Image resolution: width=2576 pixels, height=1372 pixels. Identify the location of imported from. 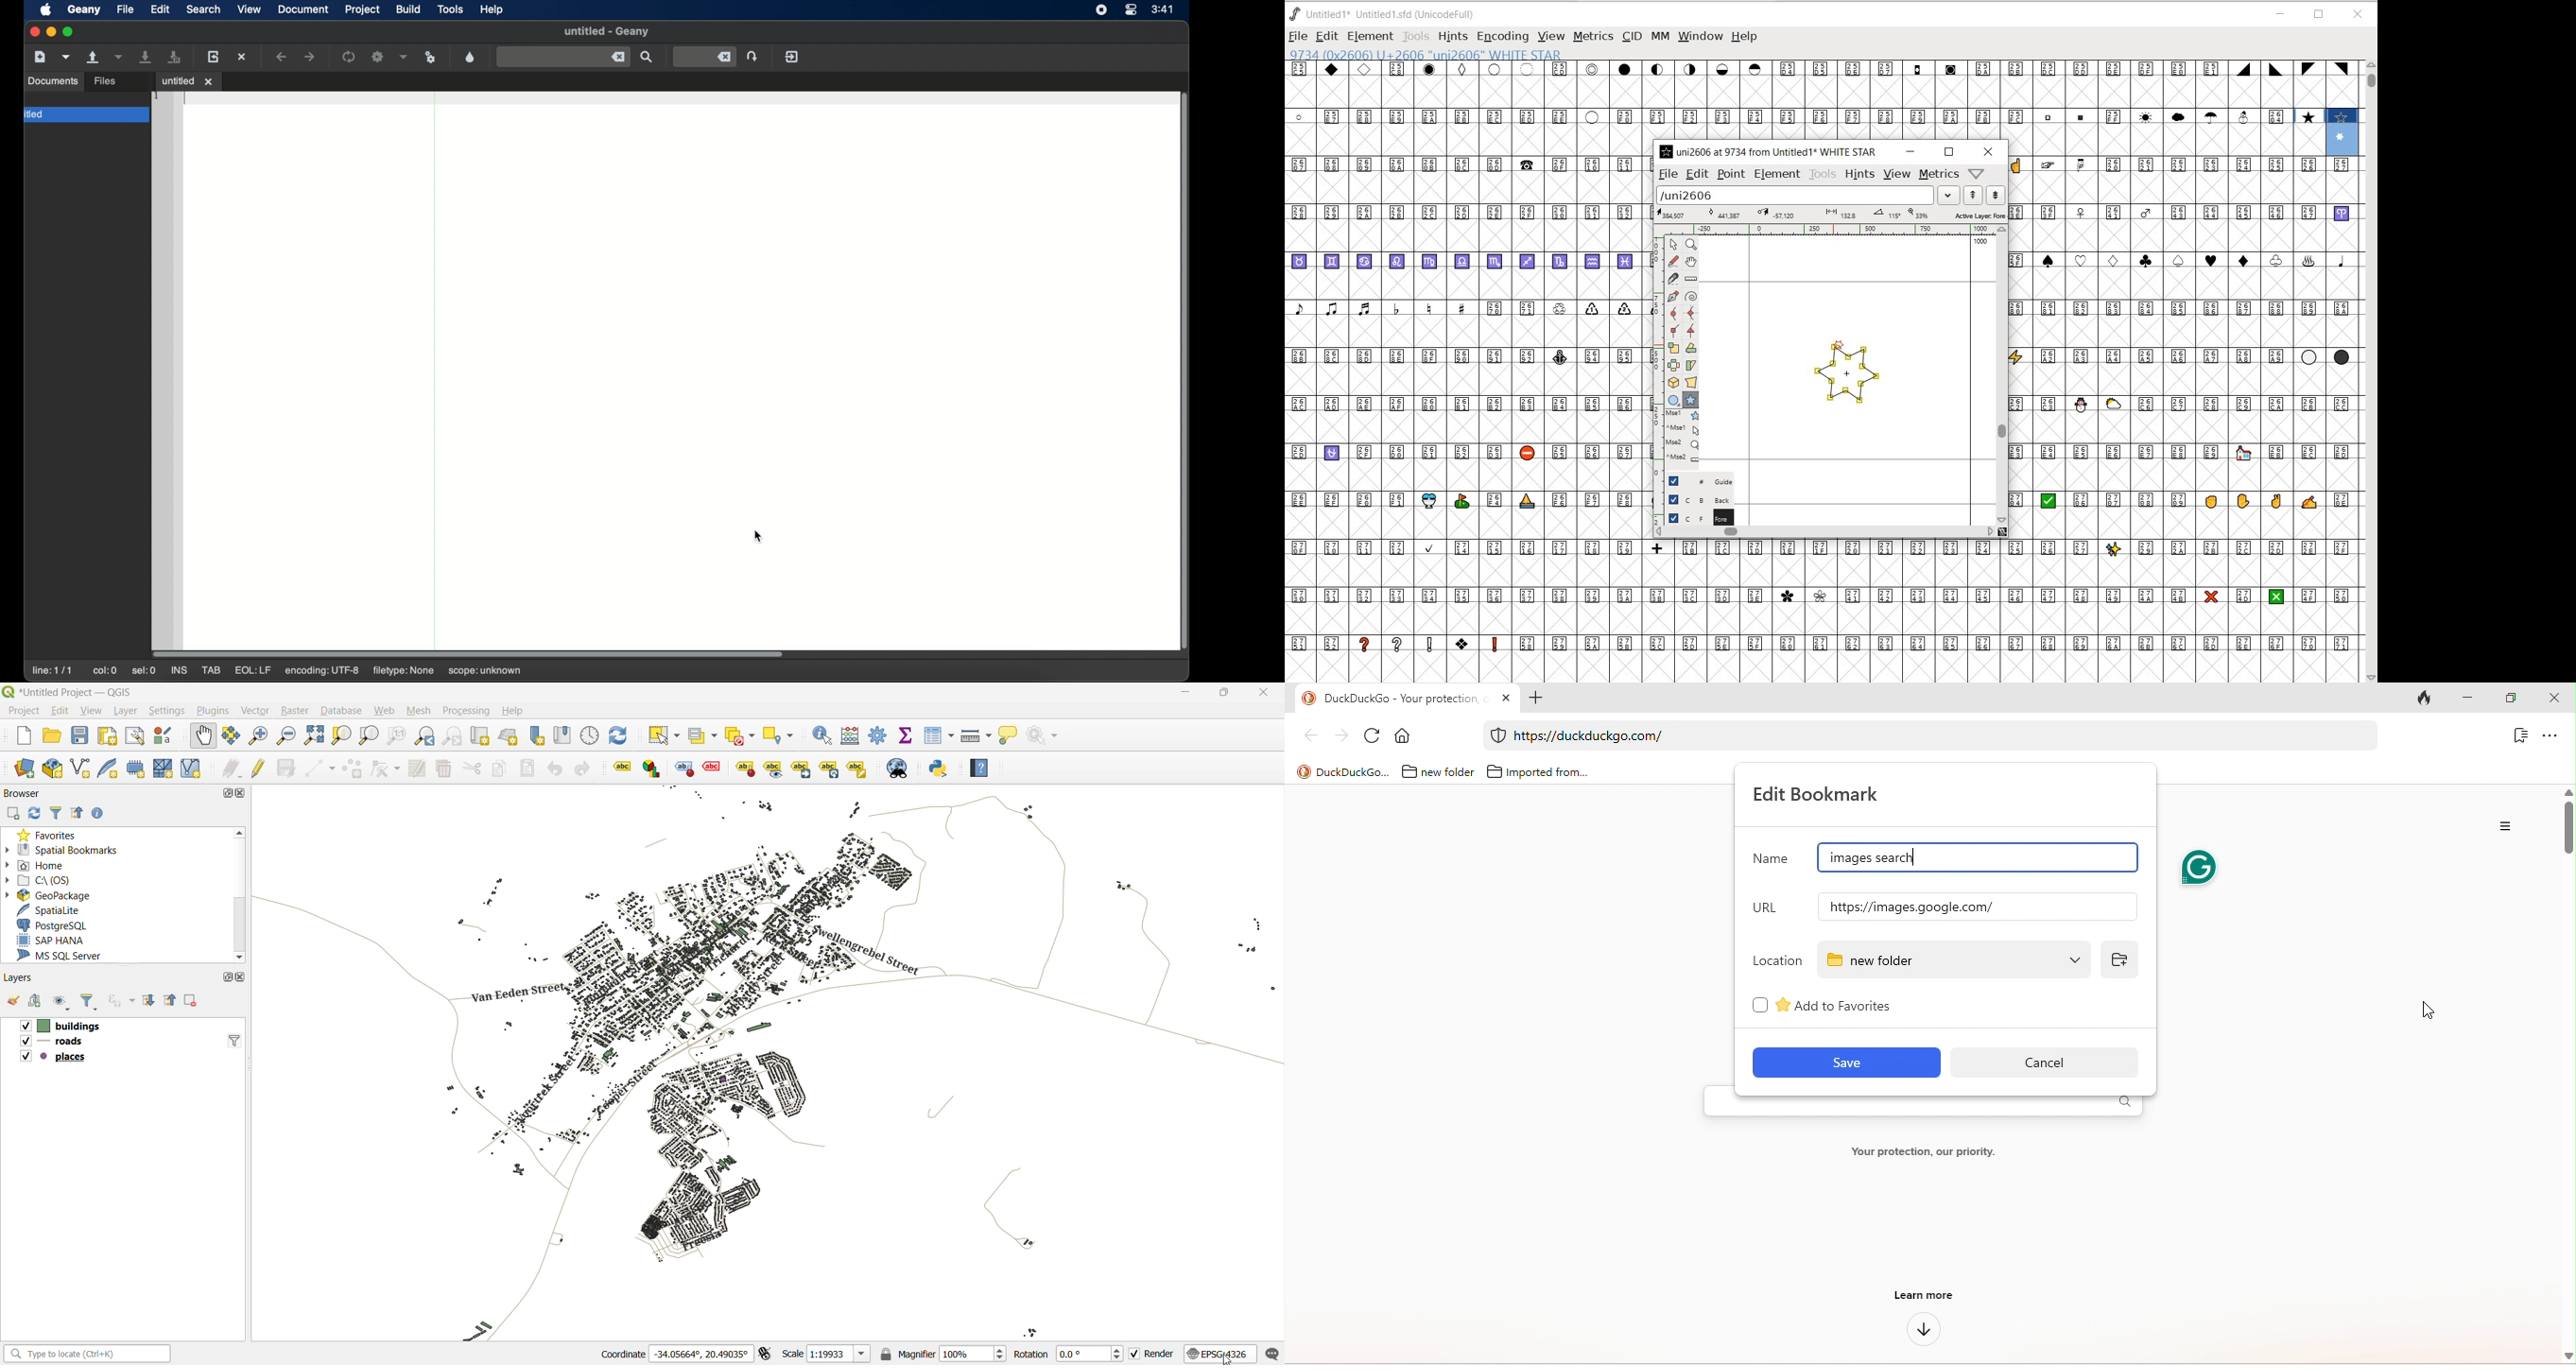
(1537, 769).